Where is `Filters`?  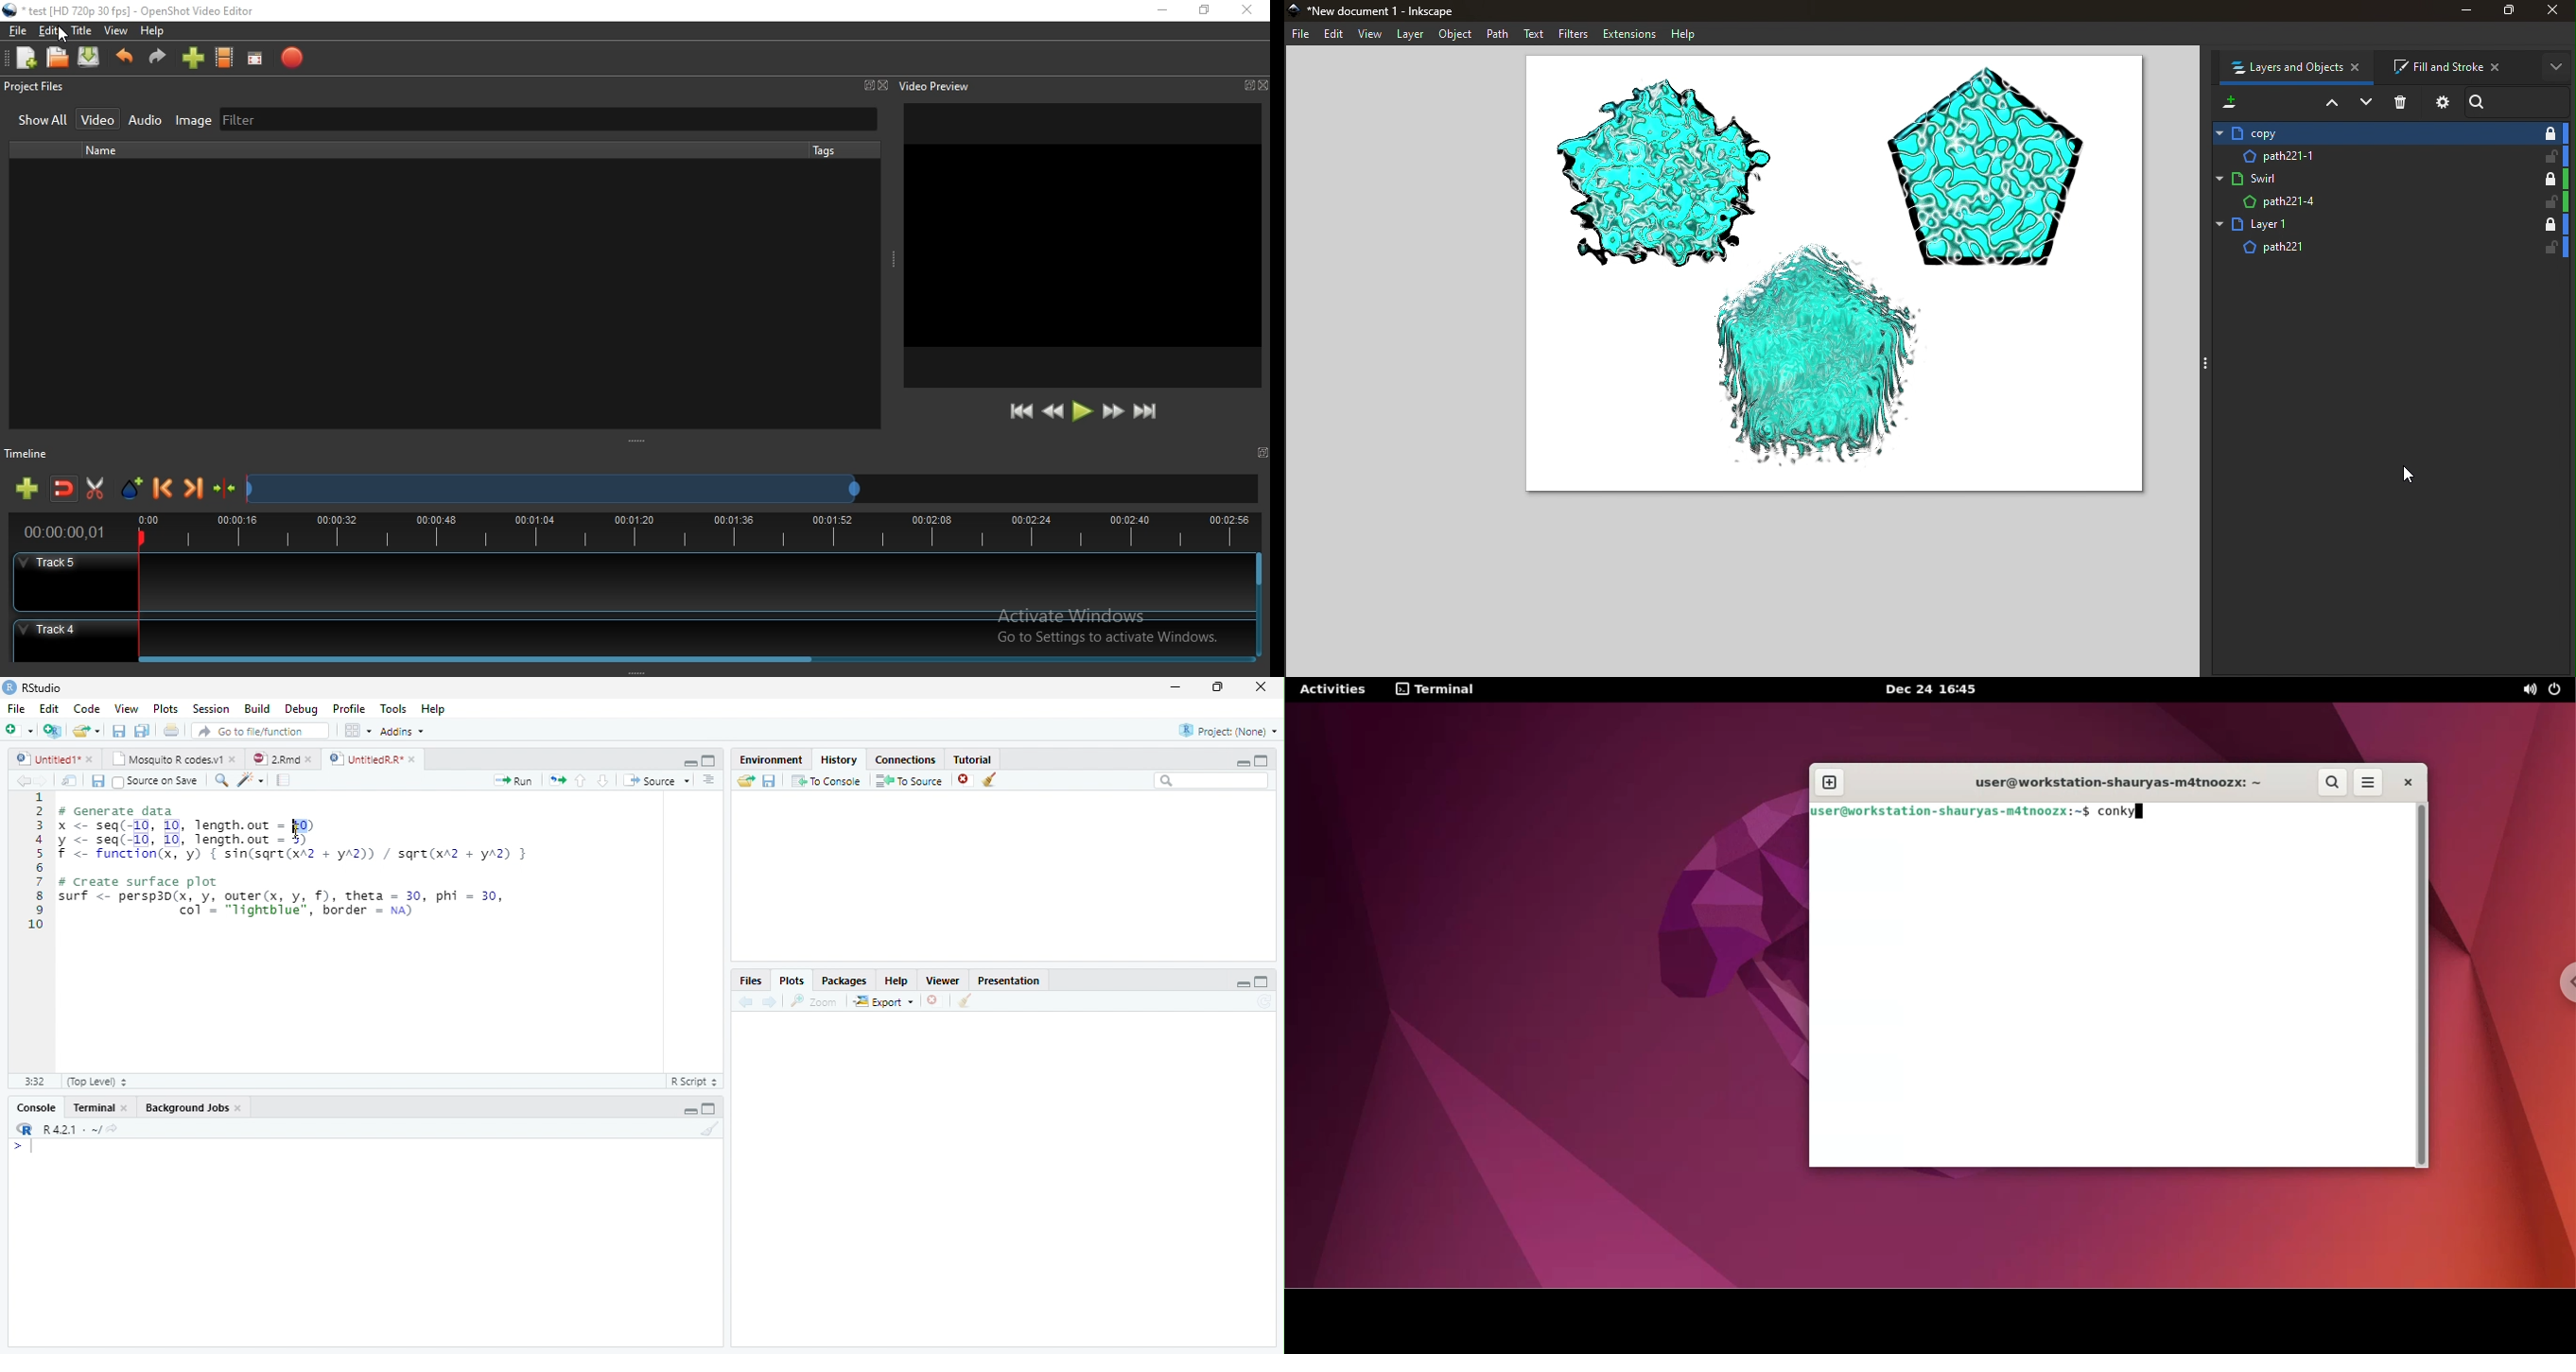 Filters is located at coordinates (1570, 34).